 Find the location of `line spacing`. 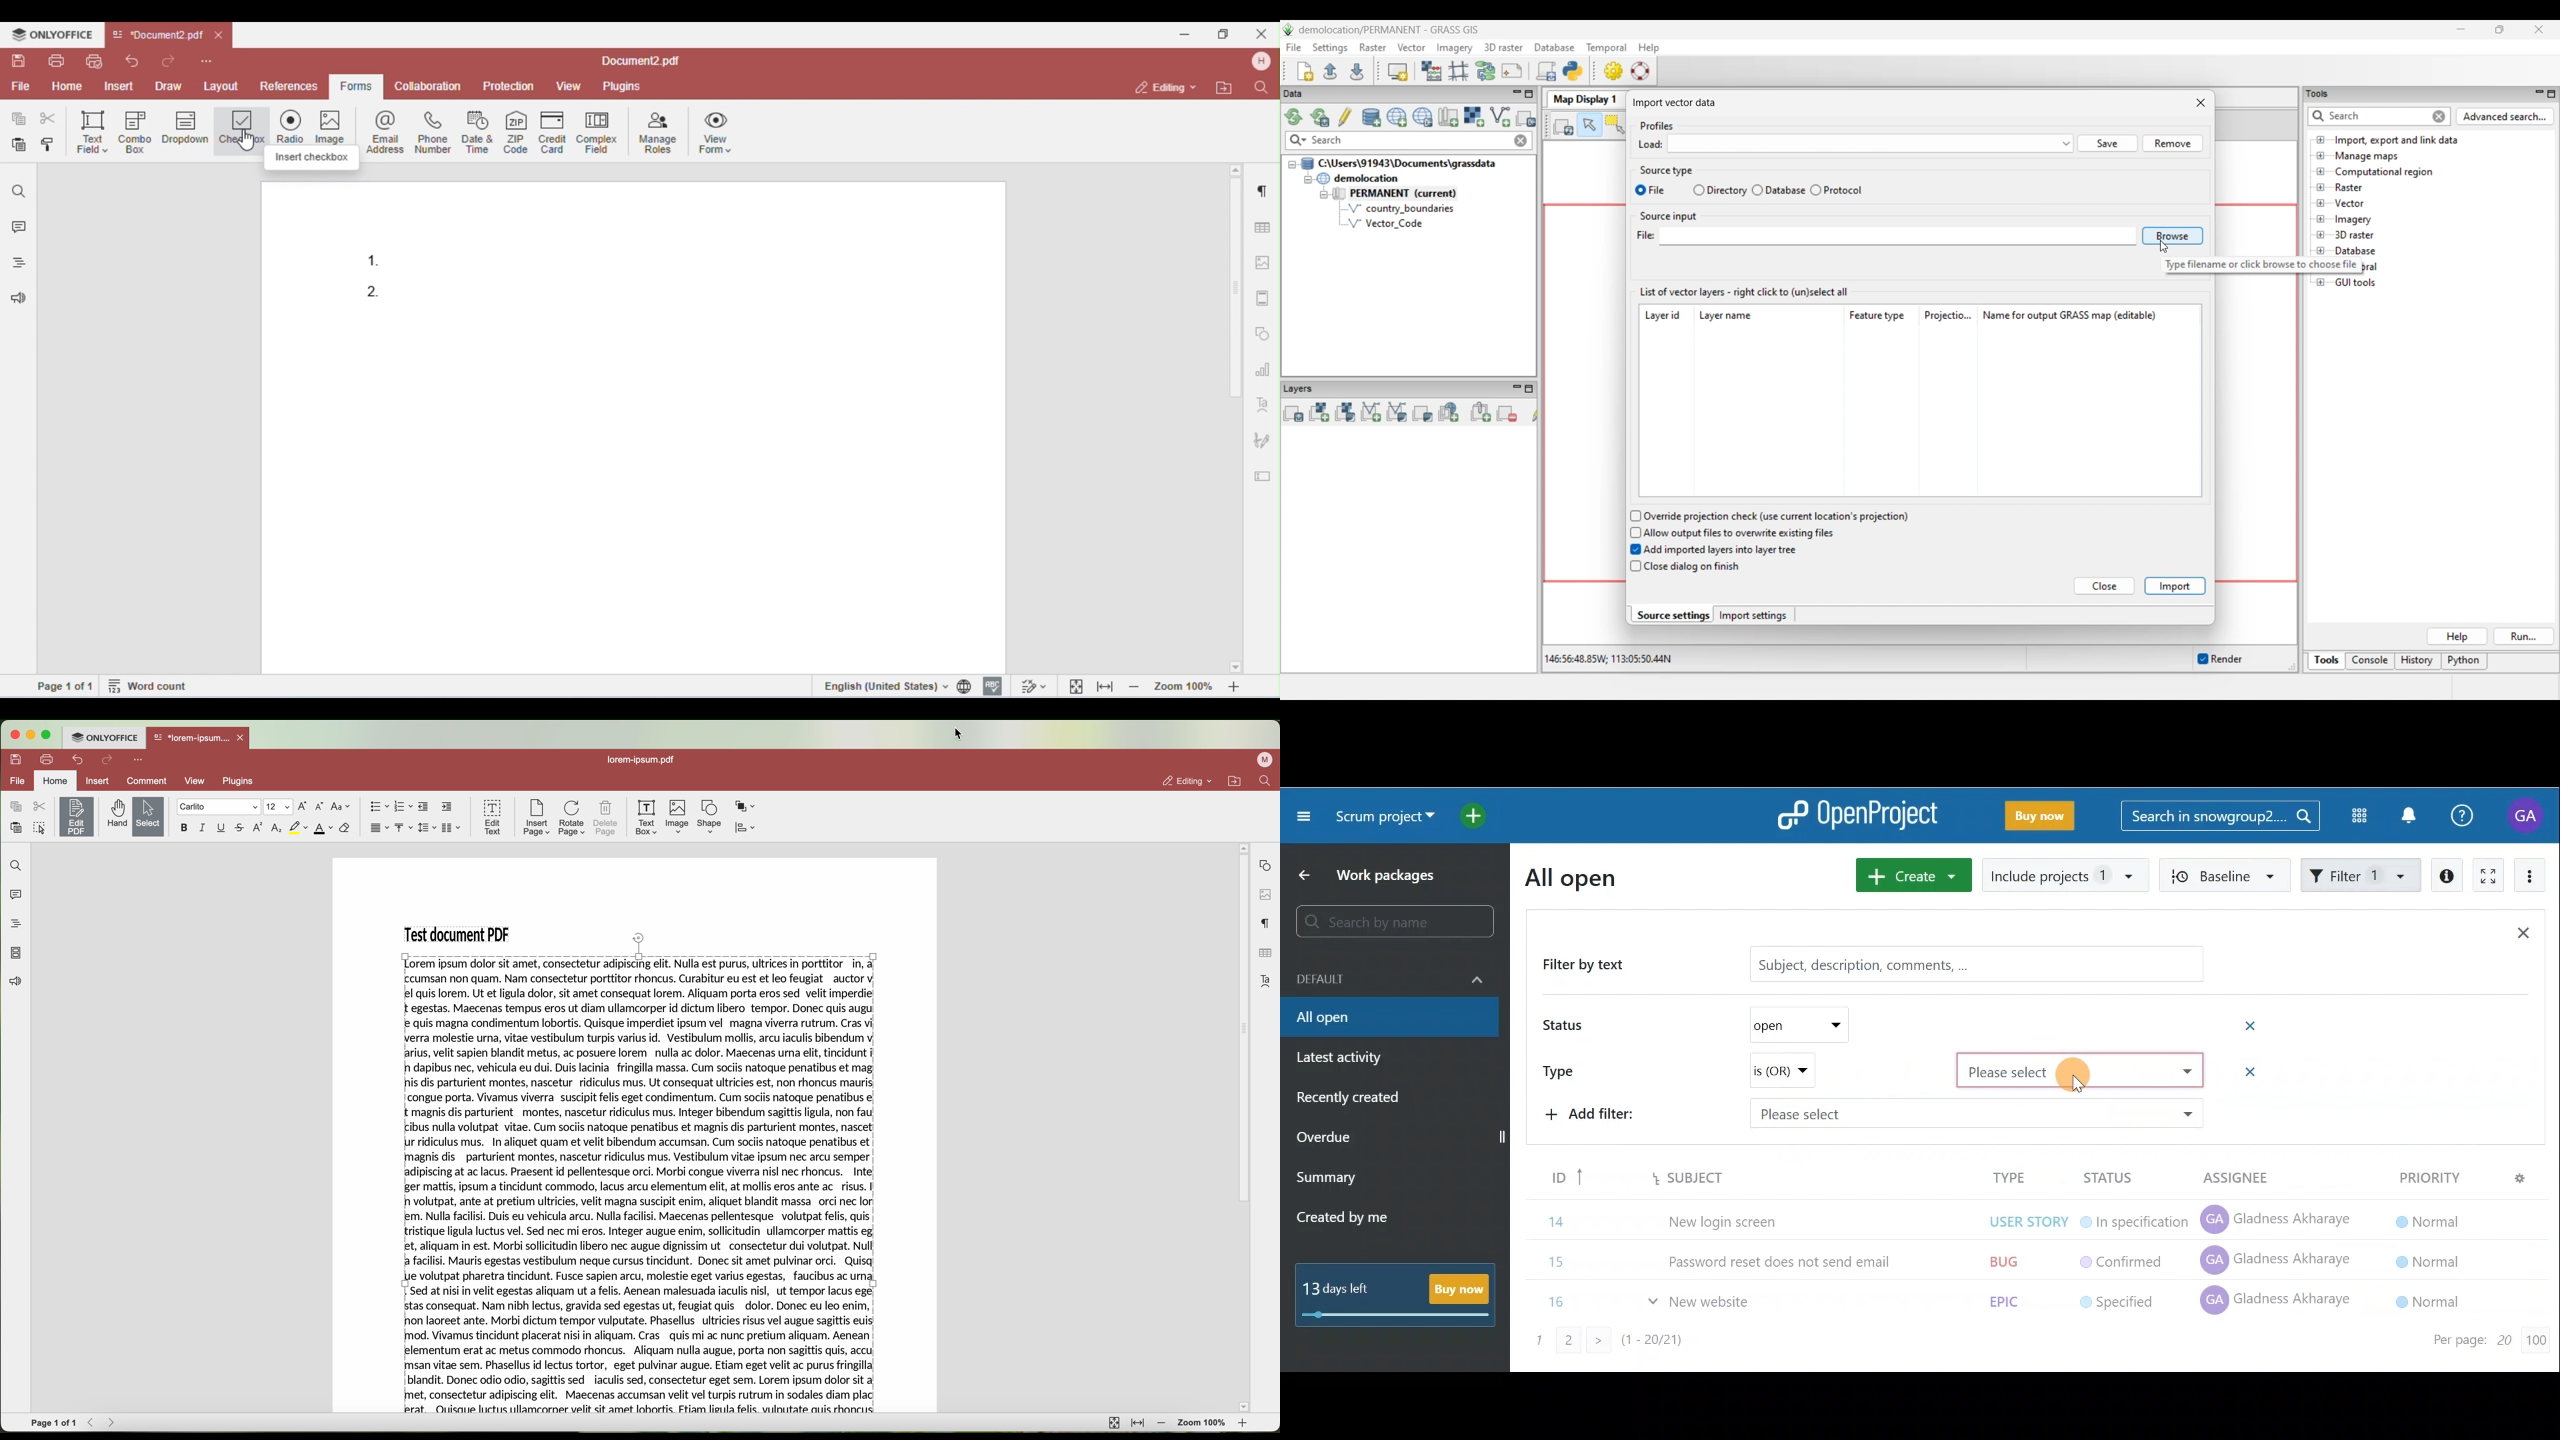

line spacing is located at coordinates (427, 828).